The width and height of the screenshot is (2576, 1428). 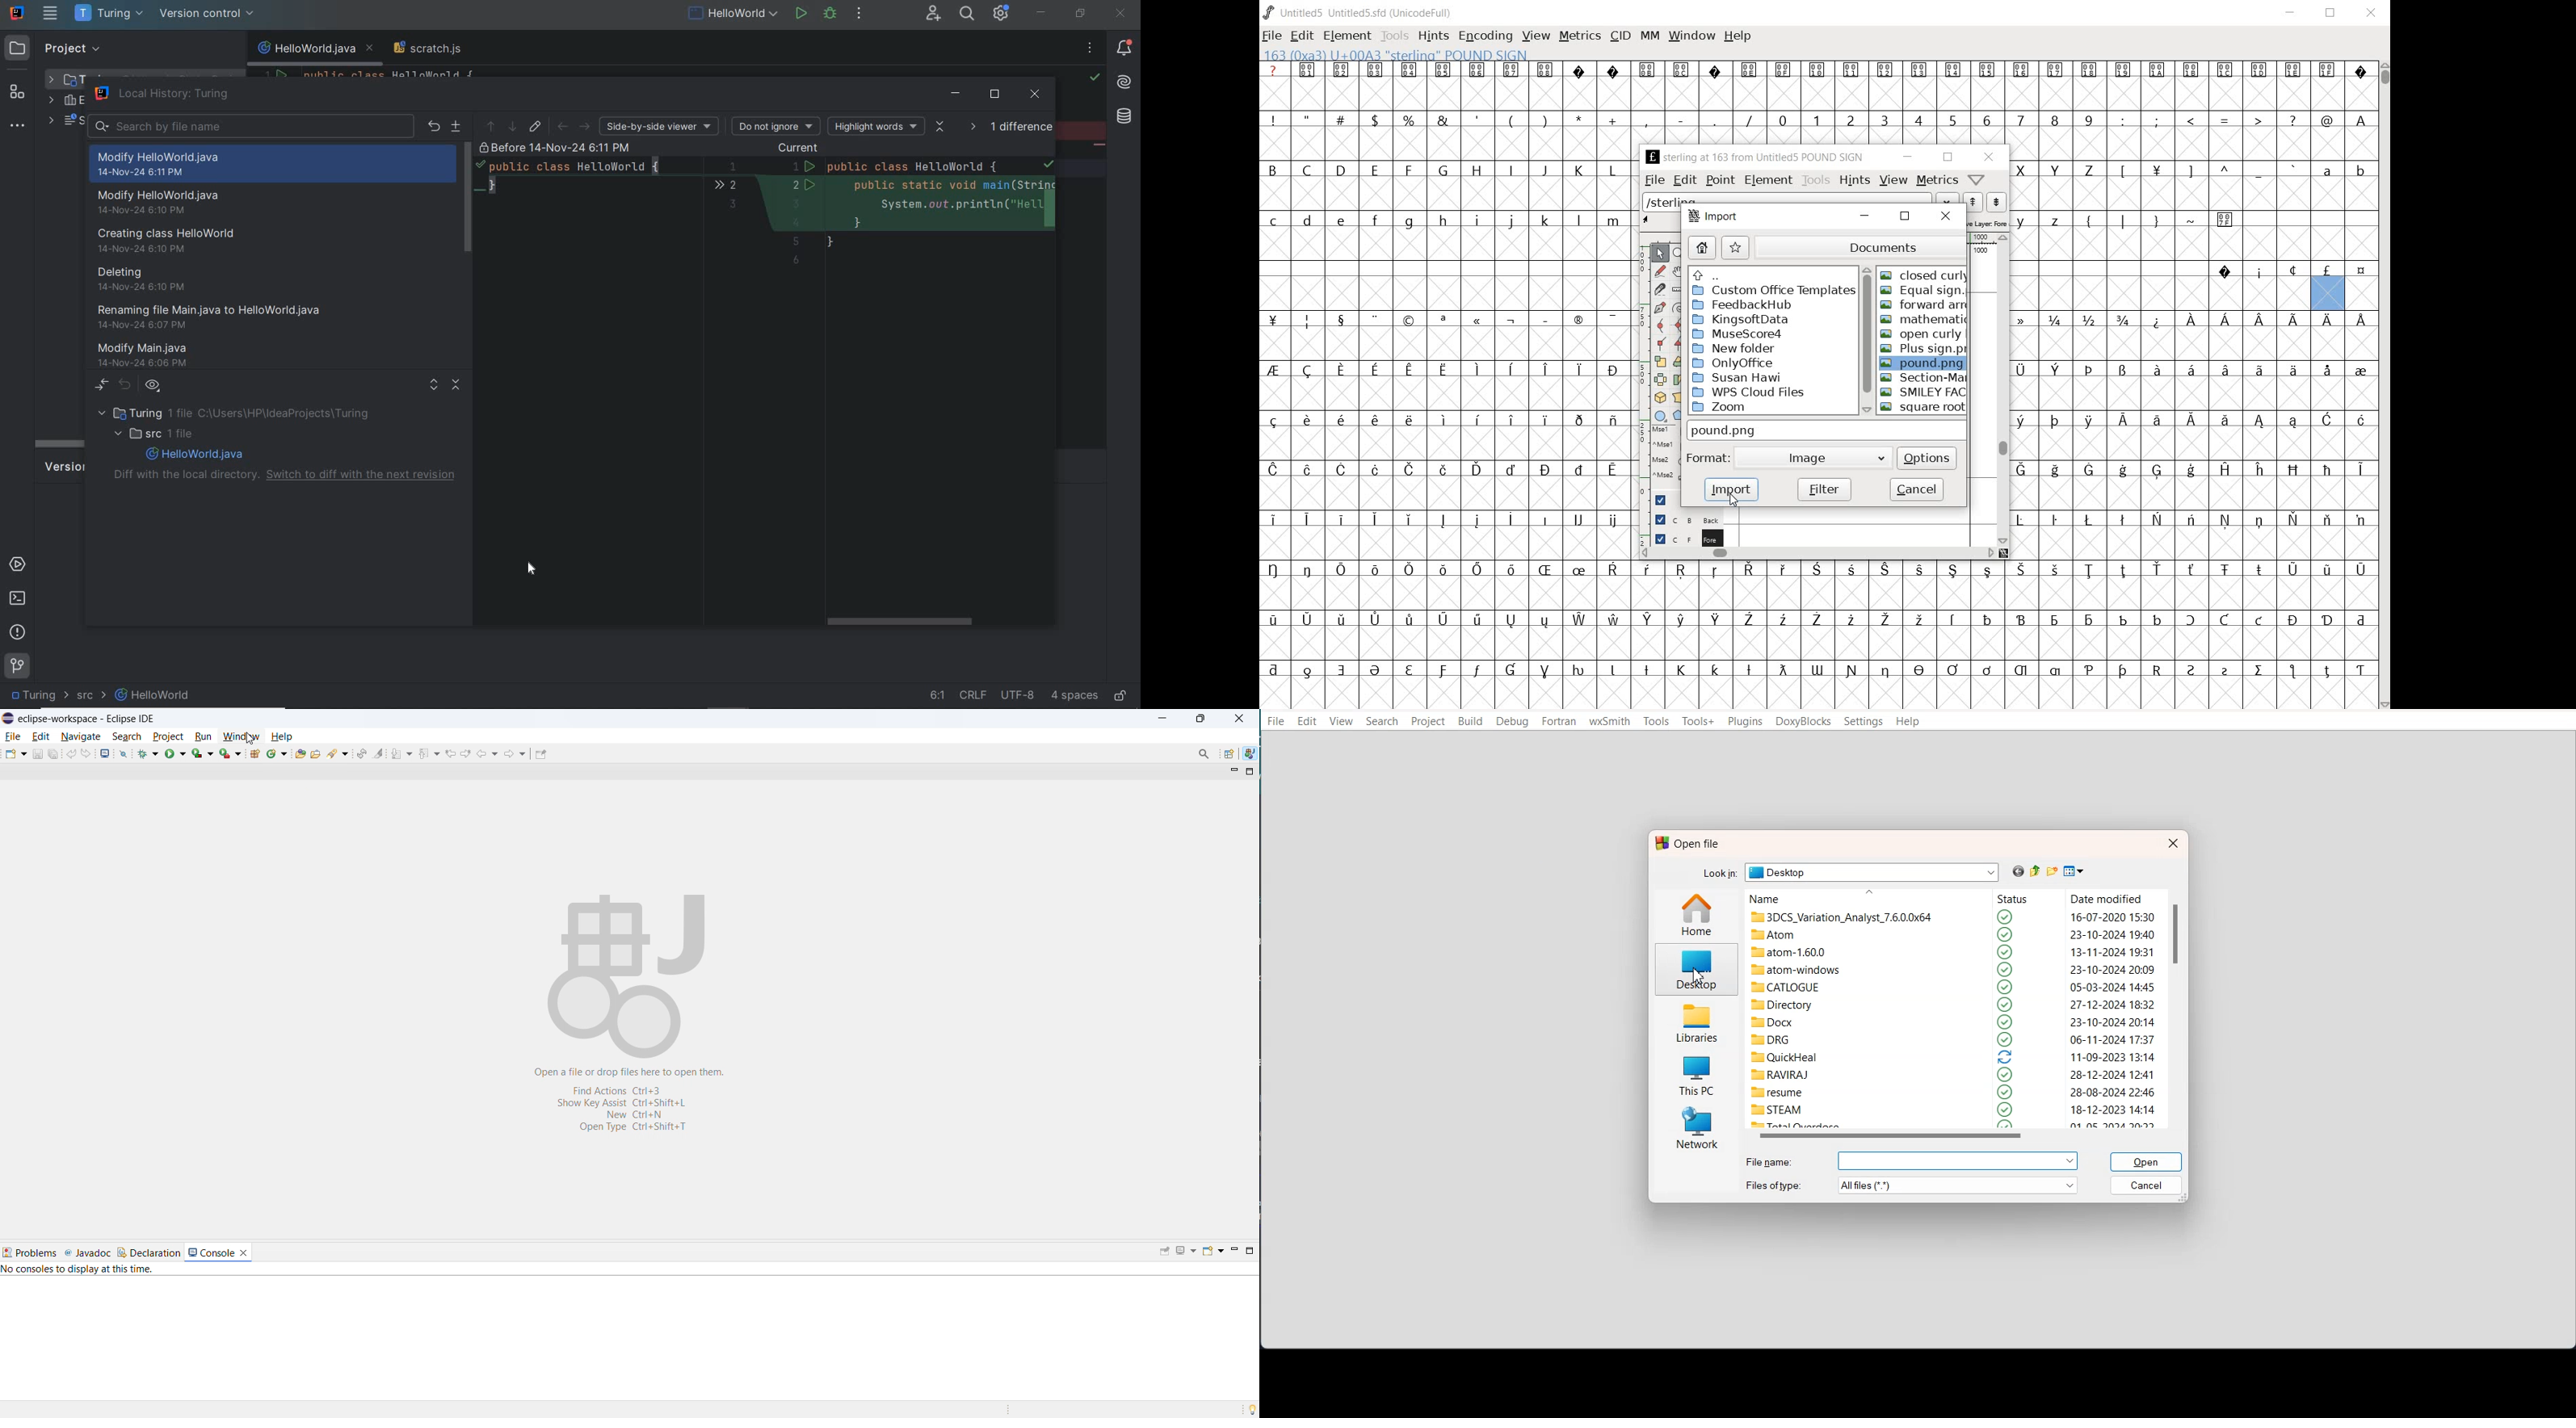 I want to click on Symbol, so click(x=2089, y=371).